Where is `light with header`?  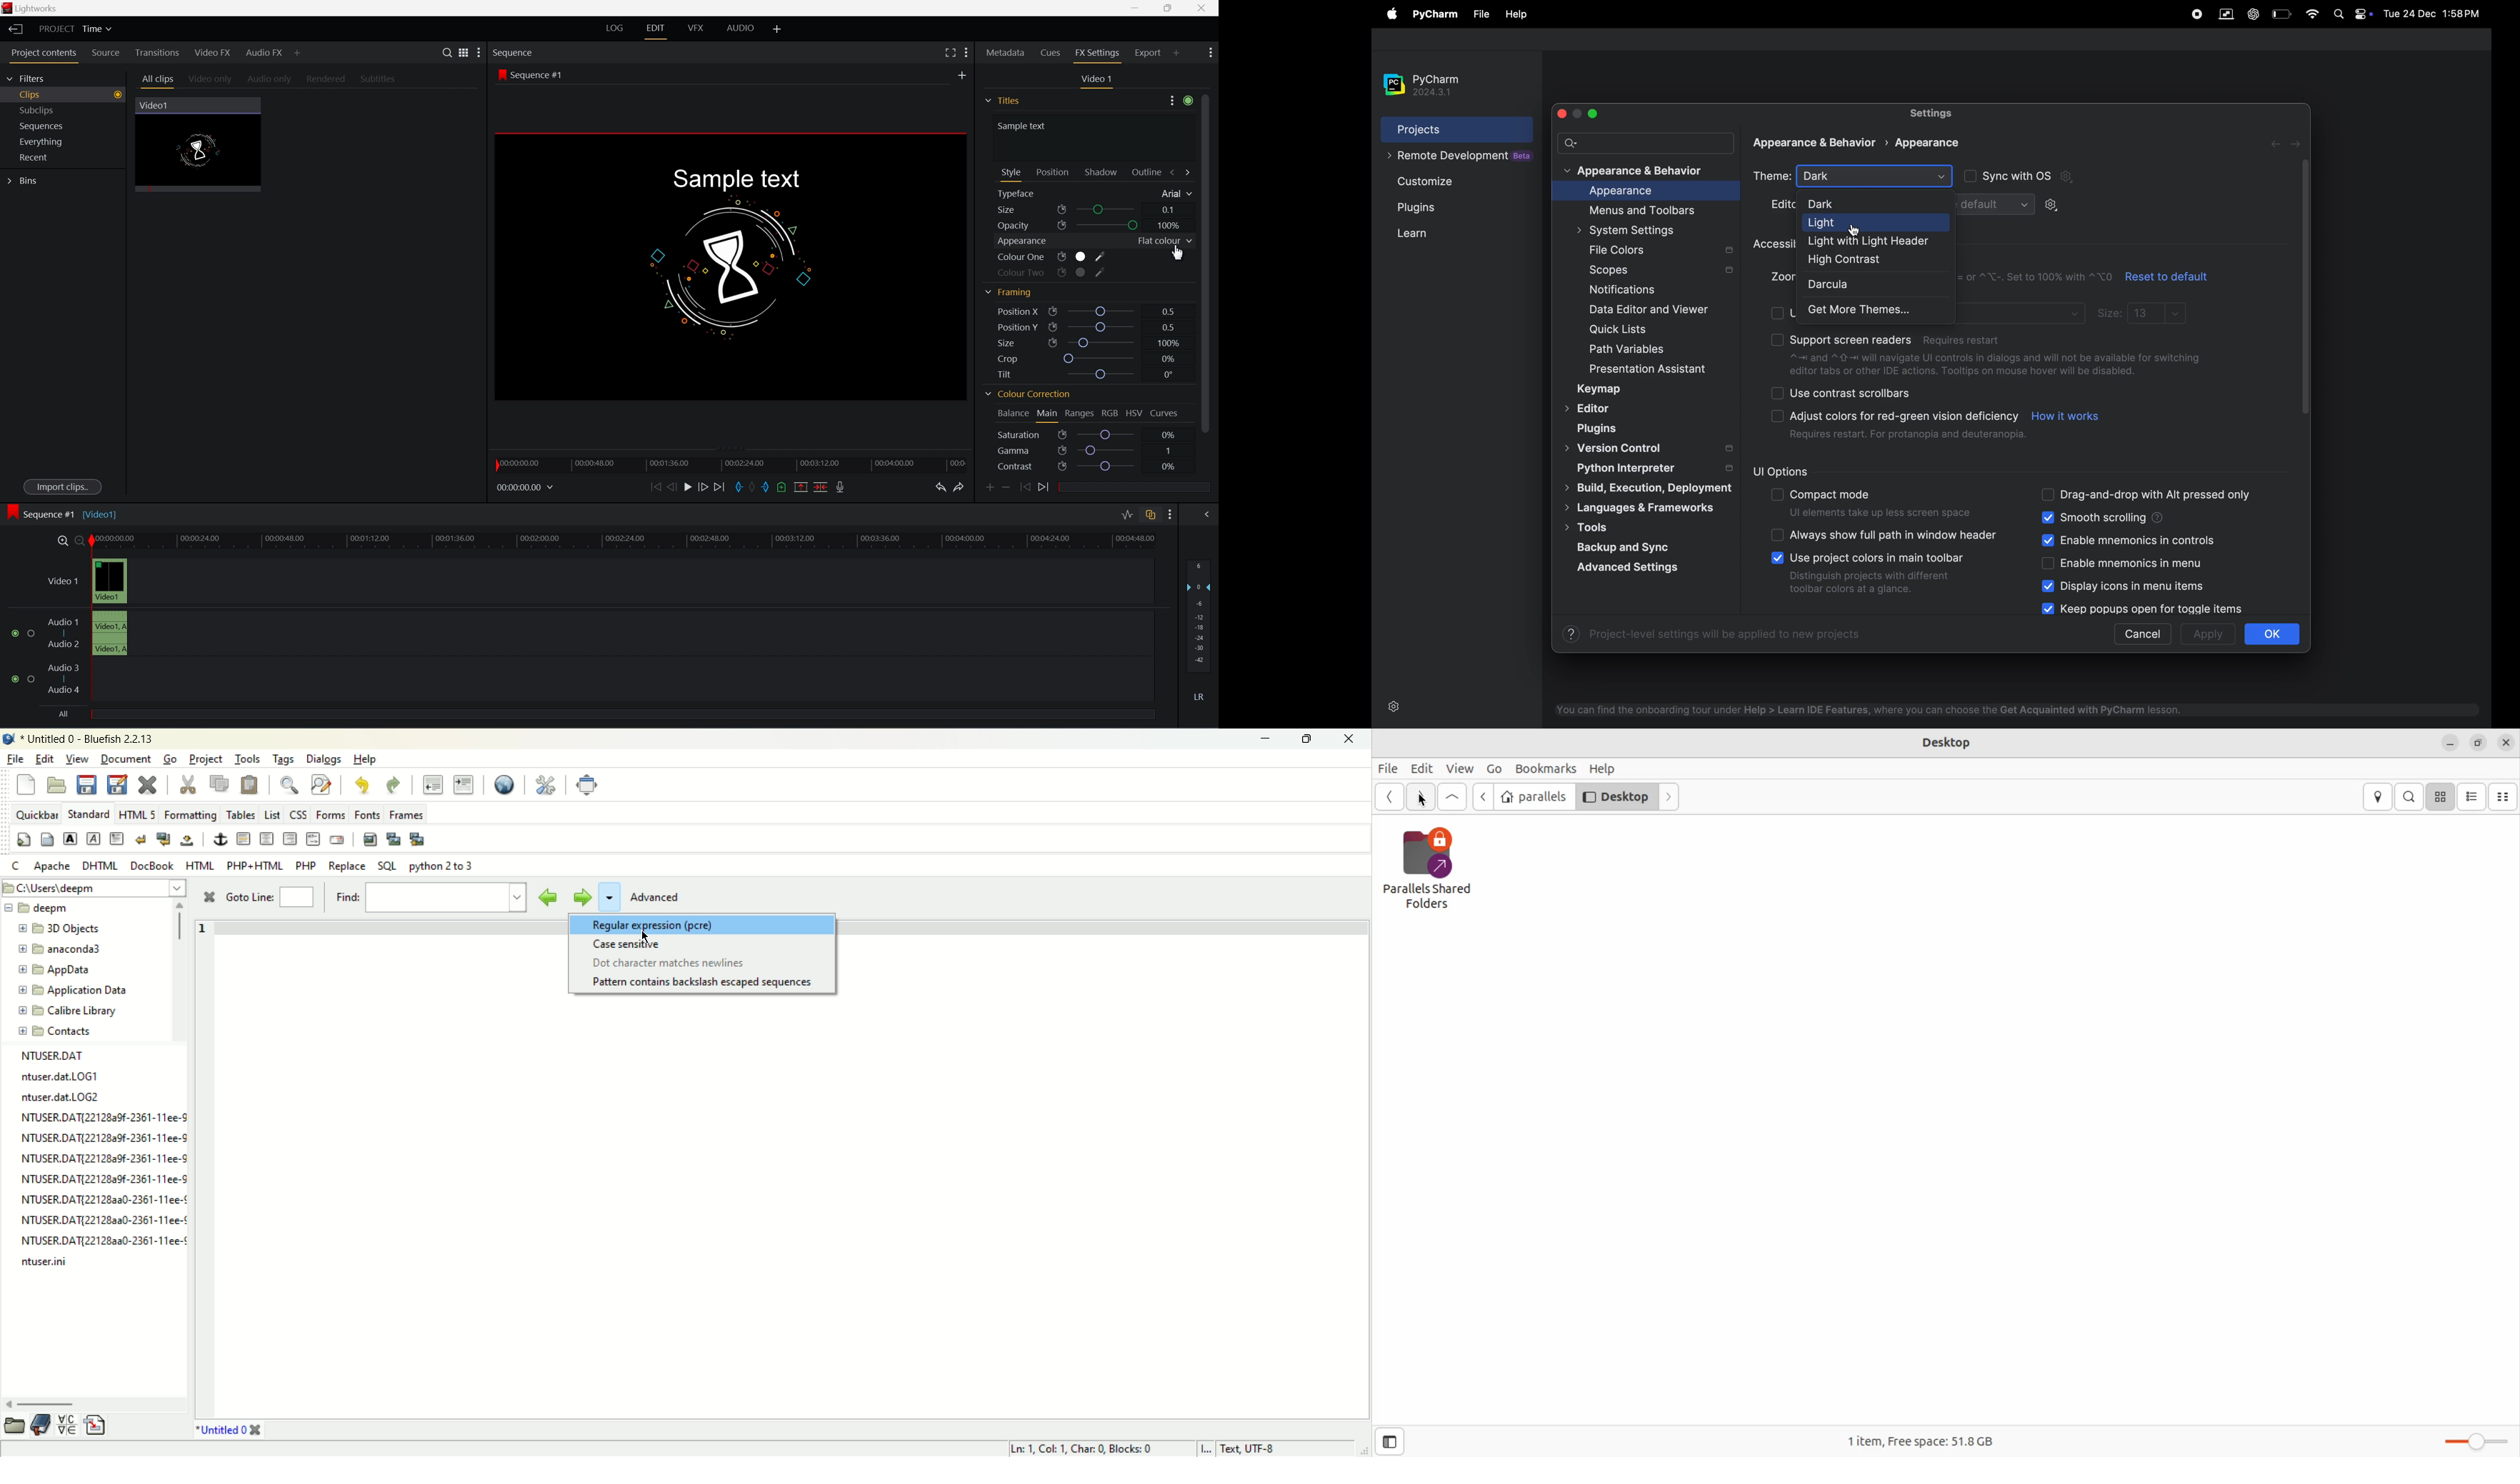 light with header is located at coordinates (1884, 242).